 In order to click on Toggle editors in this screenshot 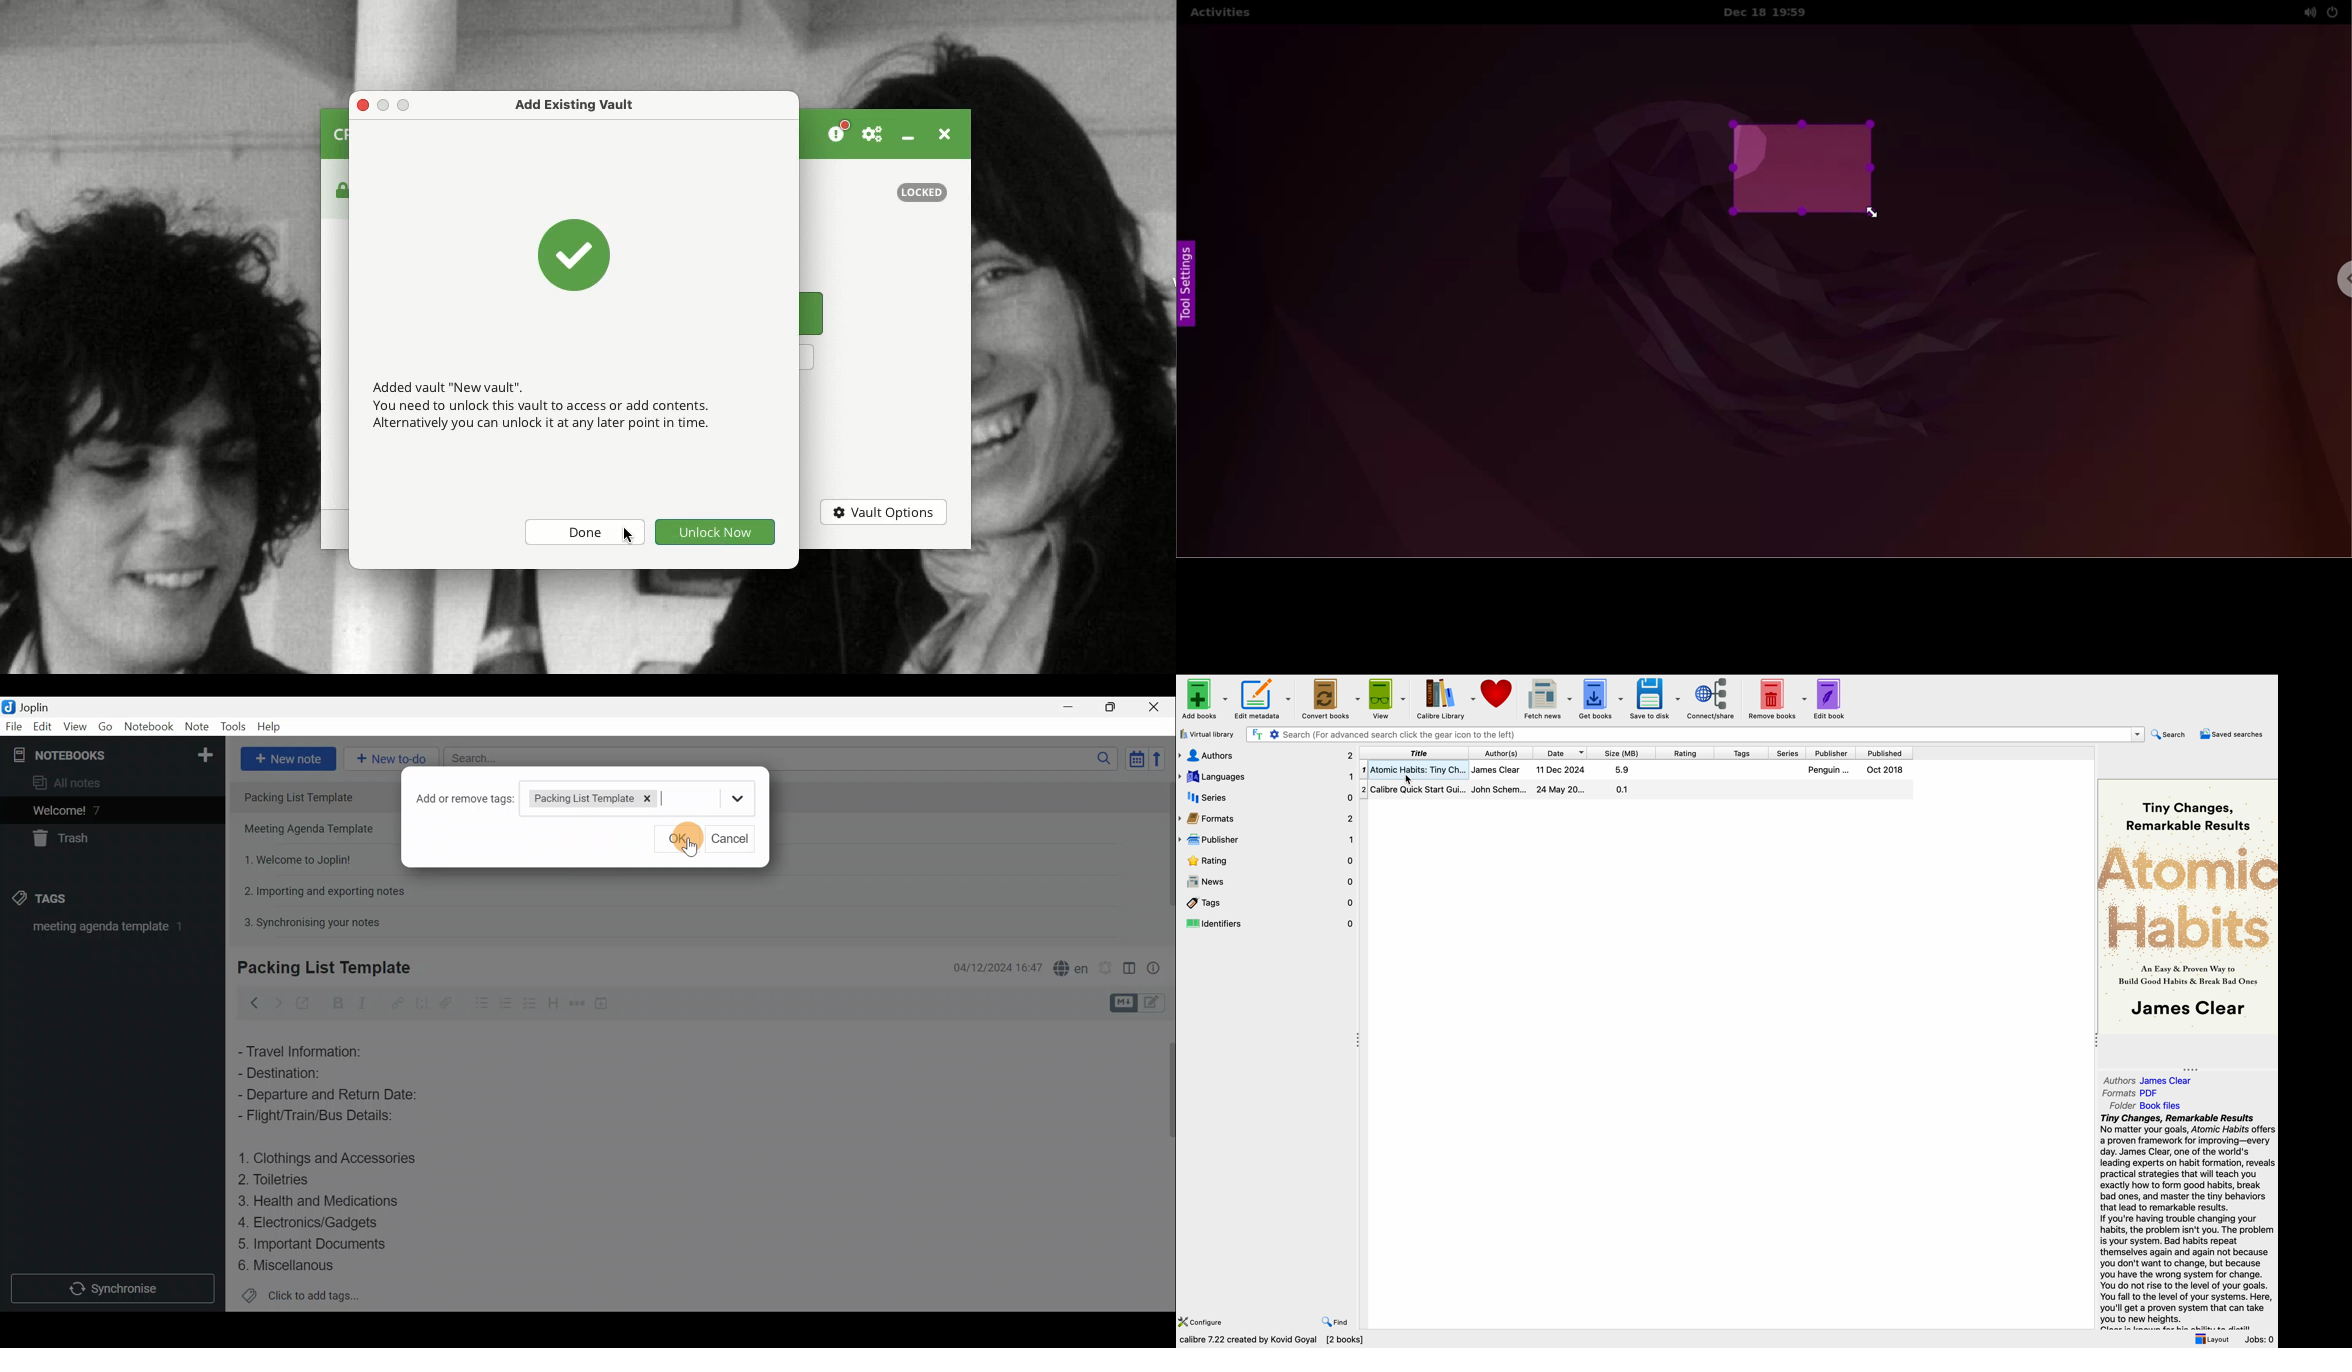, I will do `click(1125, 1002)`.